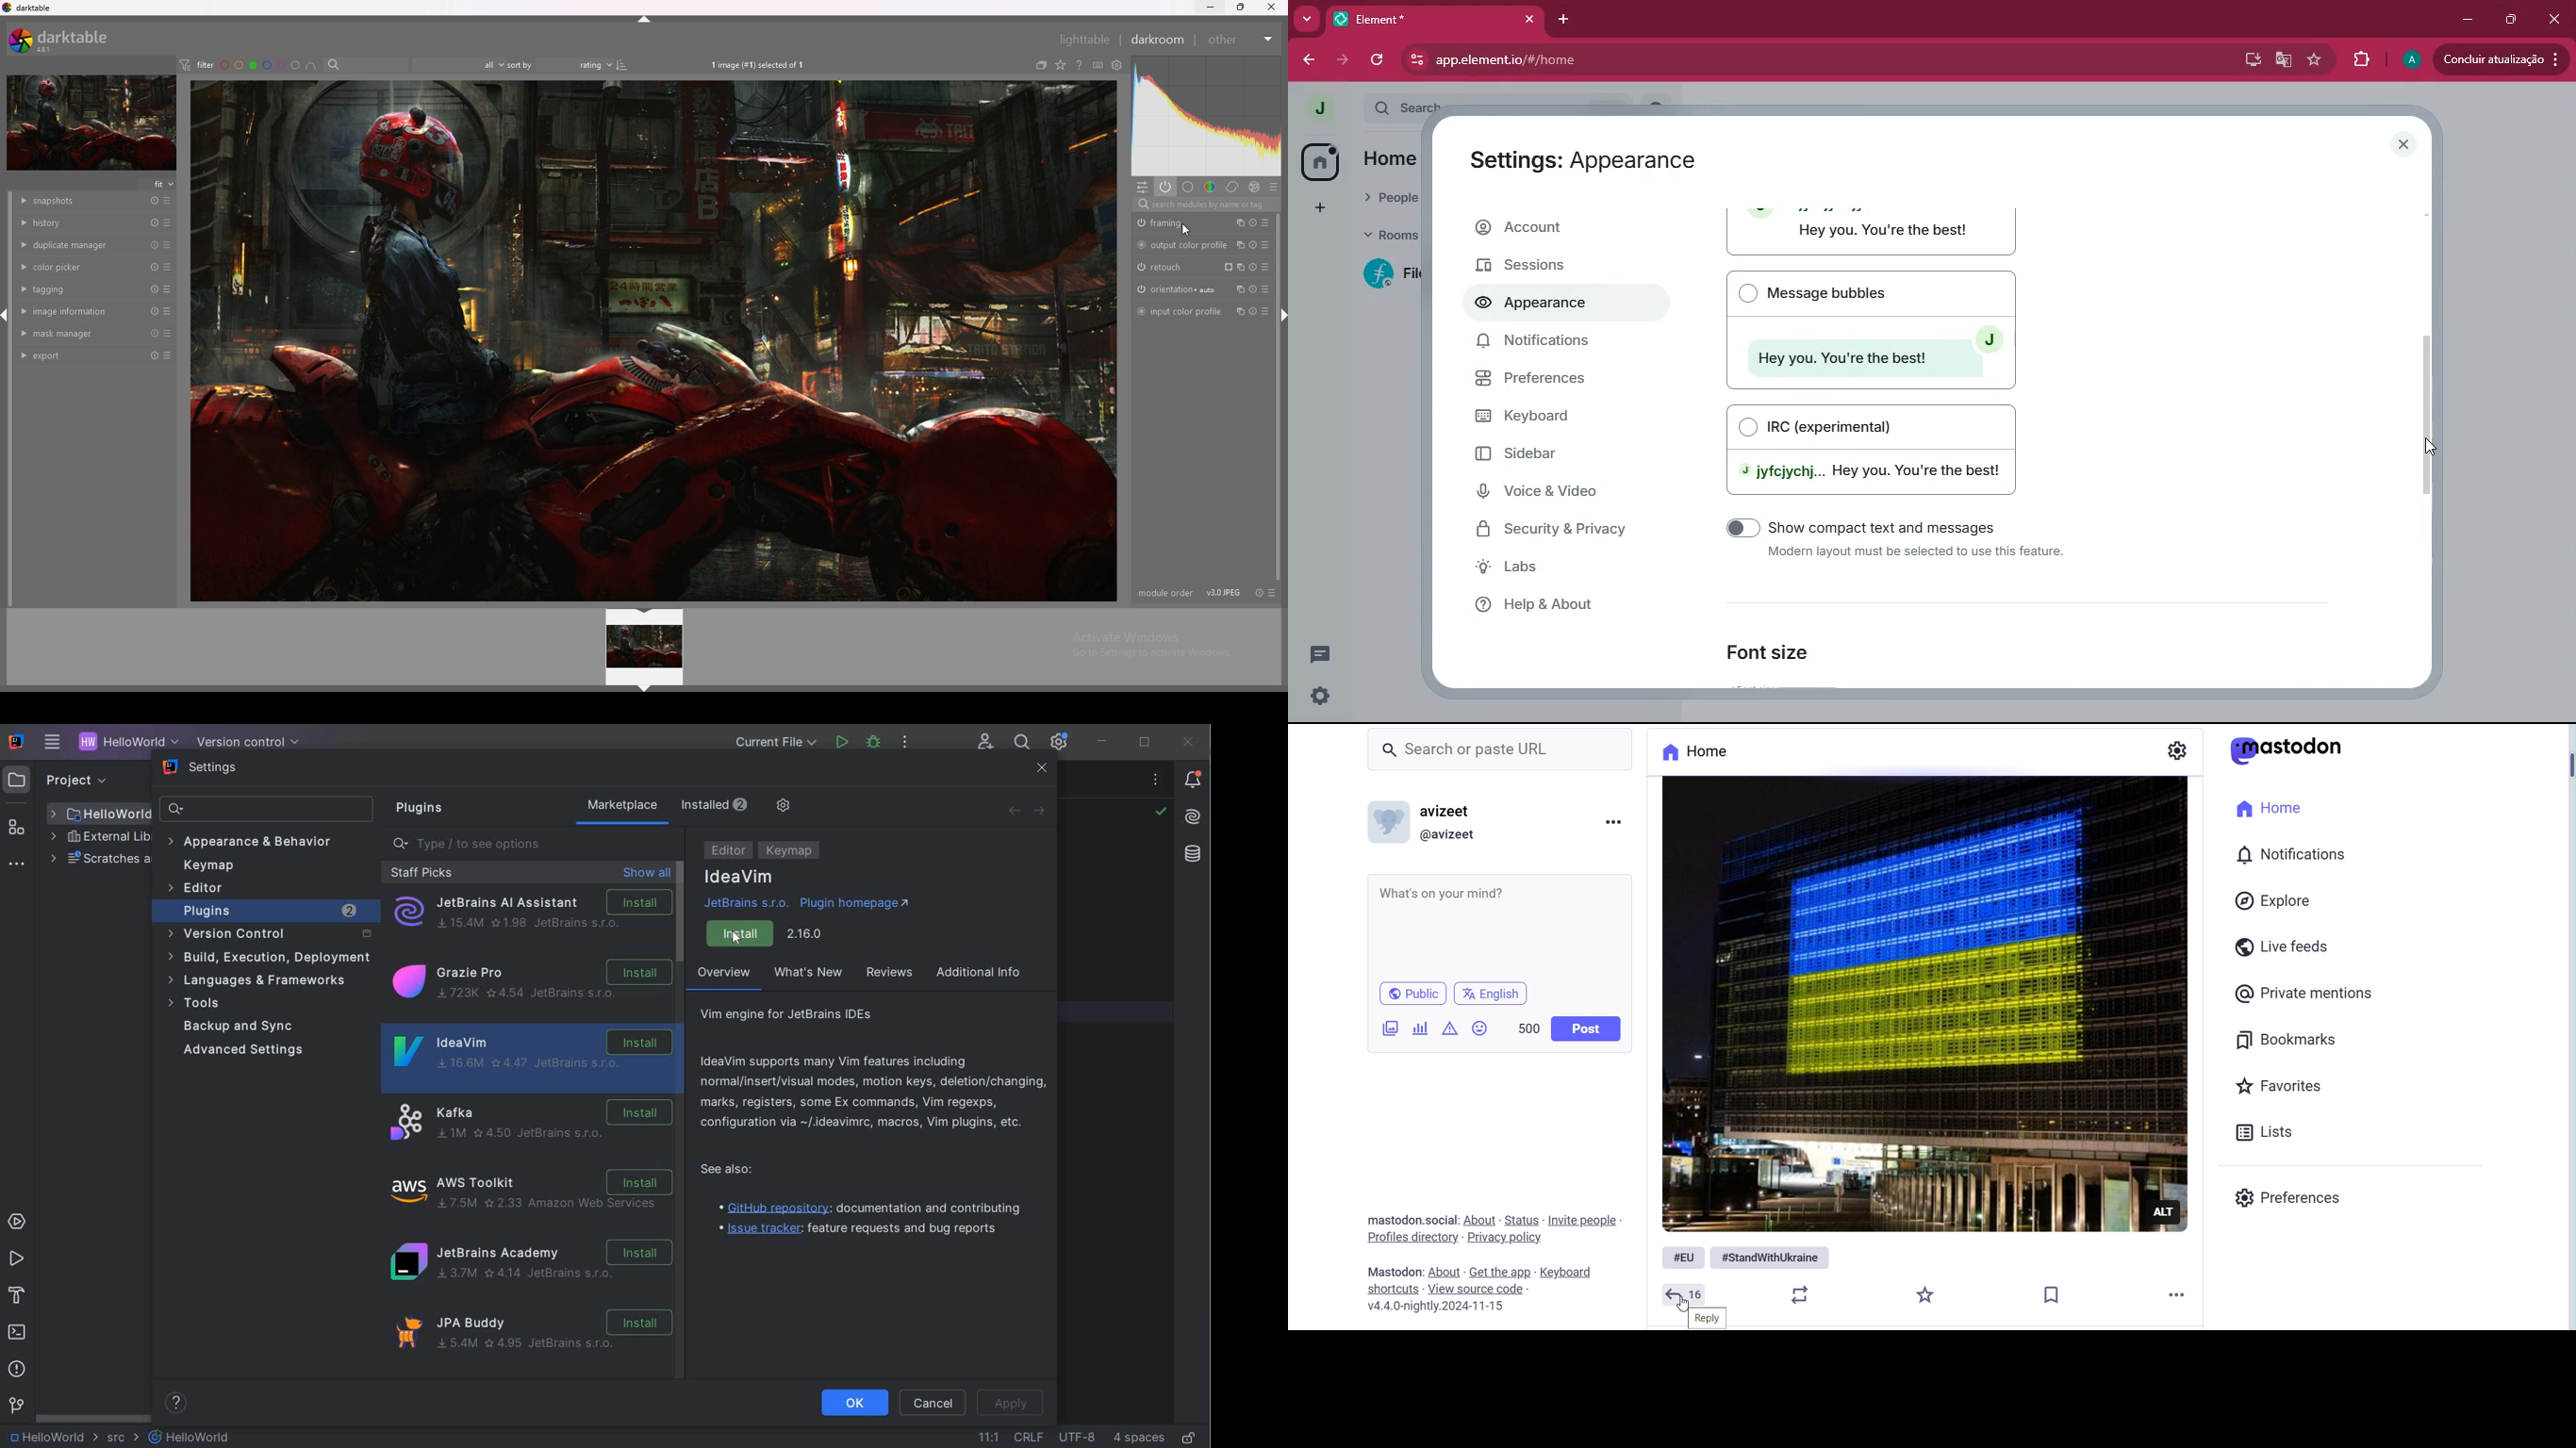  Describe the element at coordinates (1394, 158) in the screenshot. I see `home` at that location.